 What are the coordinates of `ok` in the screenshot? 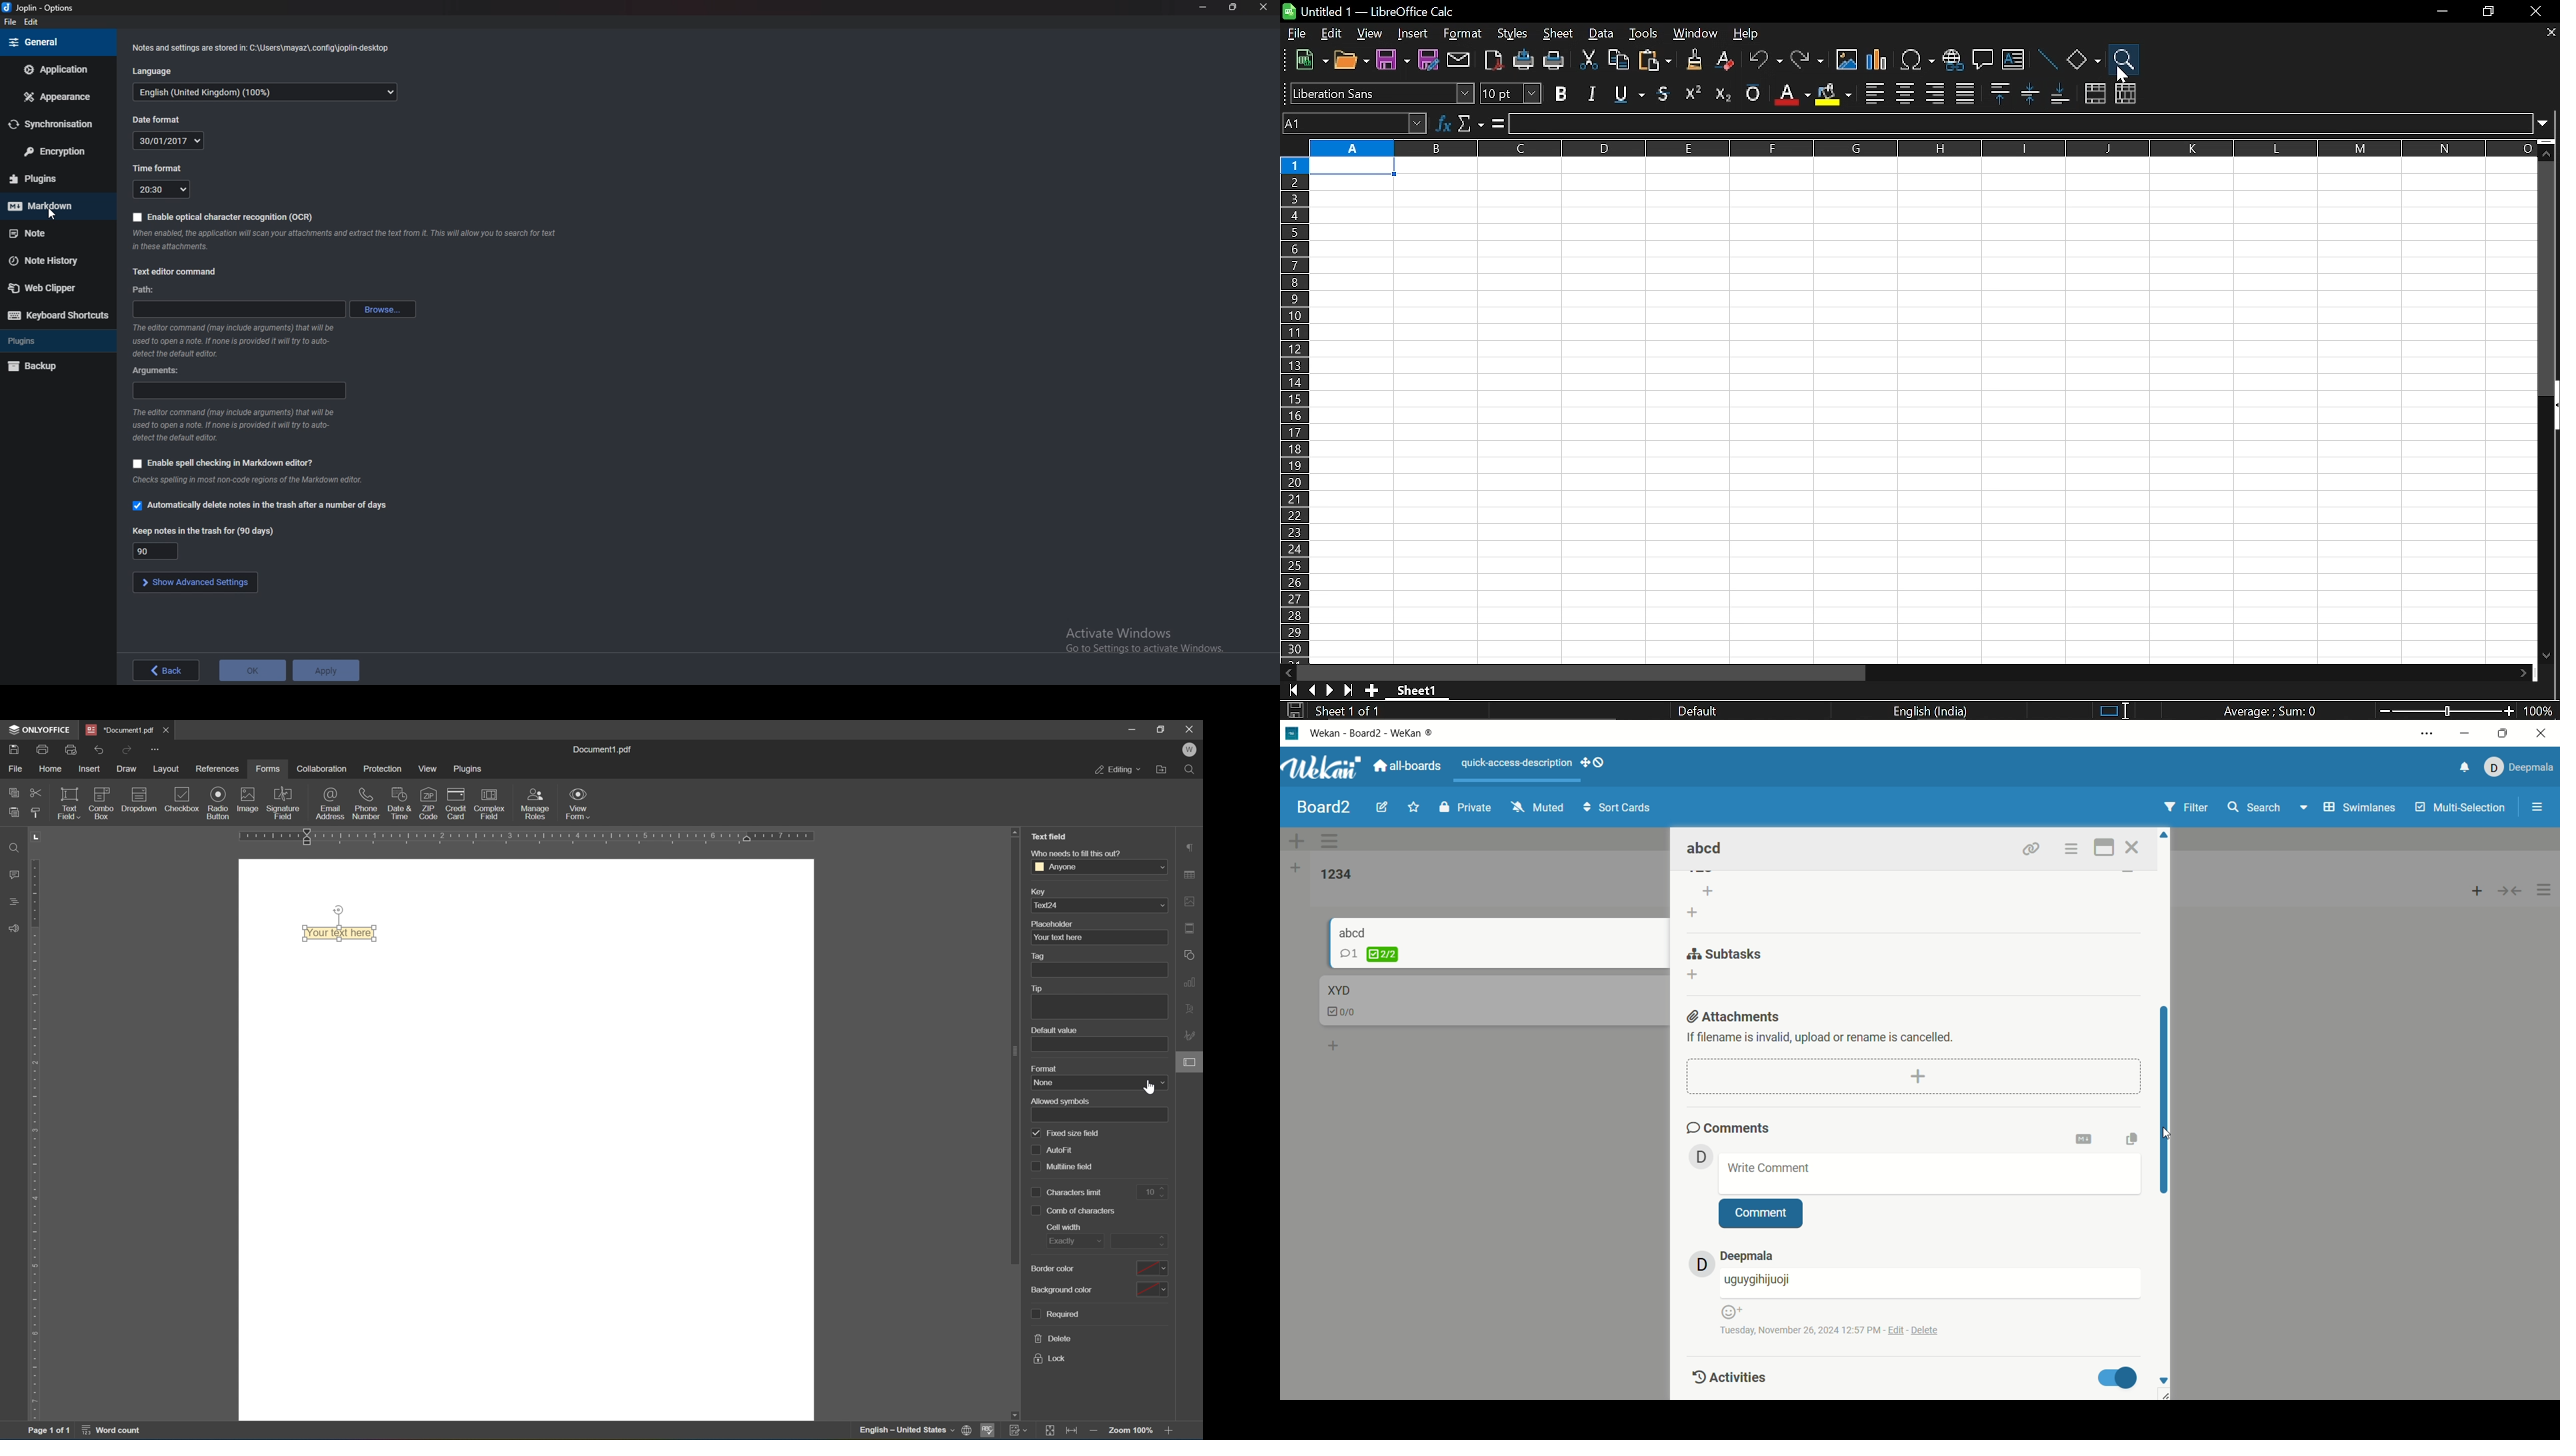 It's located at (252, 669).